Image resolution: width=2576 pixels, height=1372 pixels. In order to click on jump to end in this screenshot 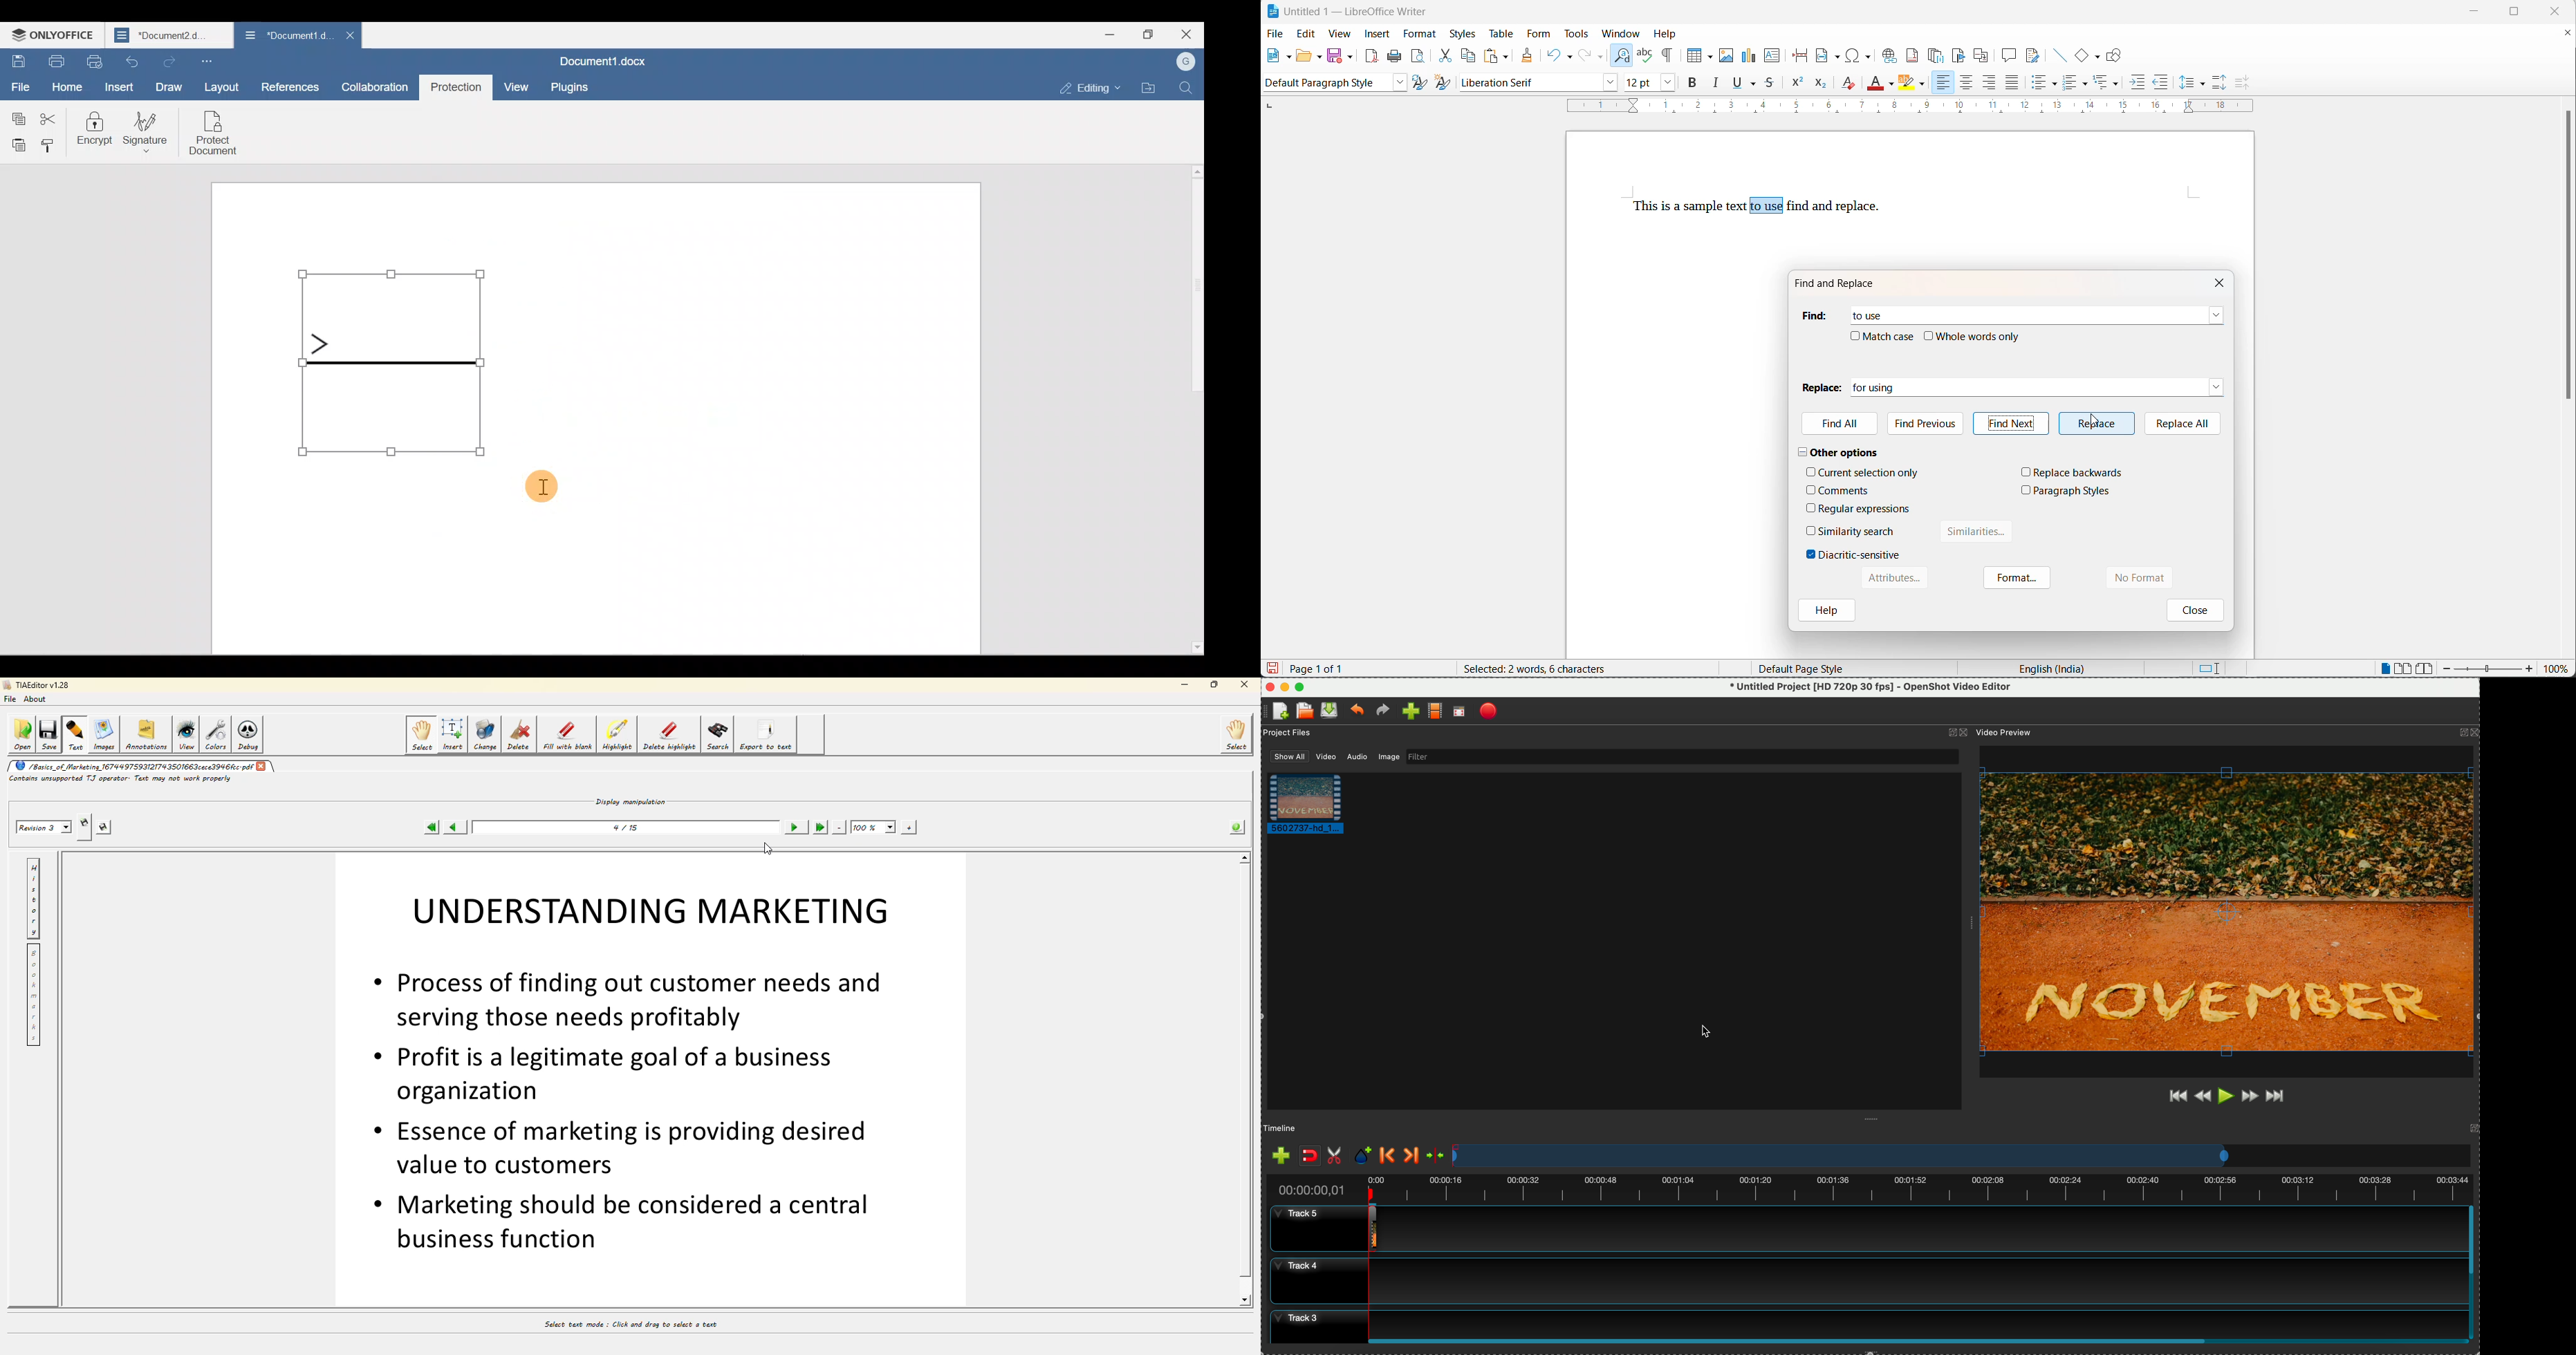, I will do `click(2279, 1098)`.